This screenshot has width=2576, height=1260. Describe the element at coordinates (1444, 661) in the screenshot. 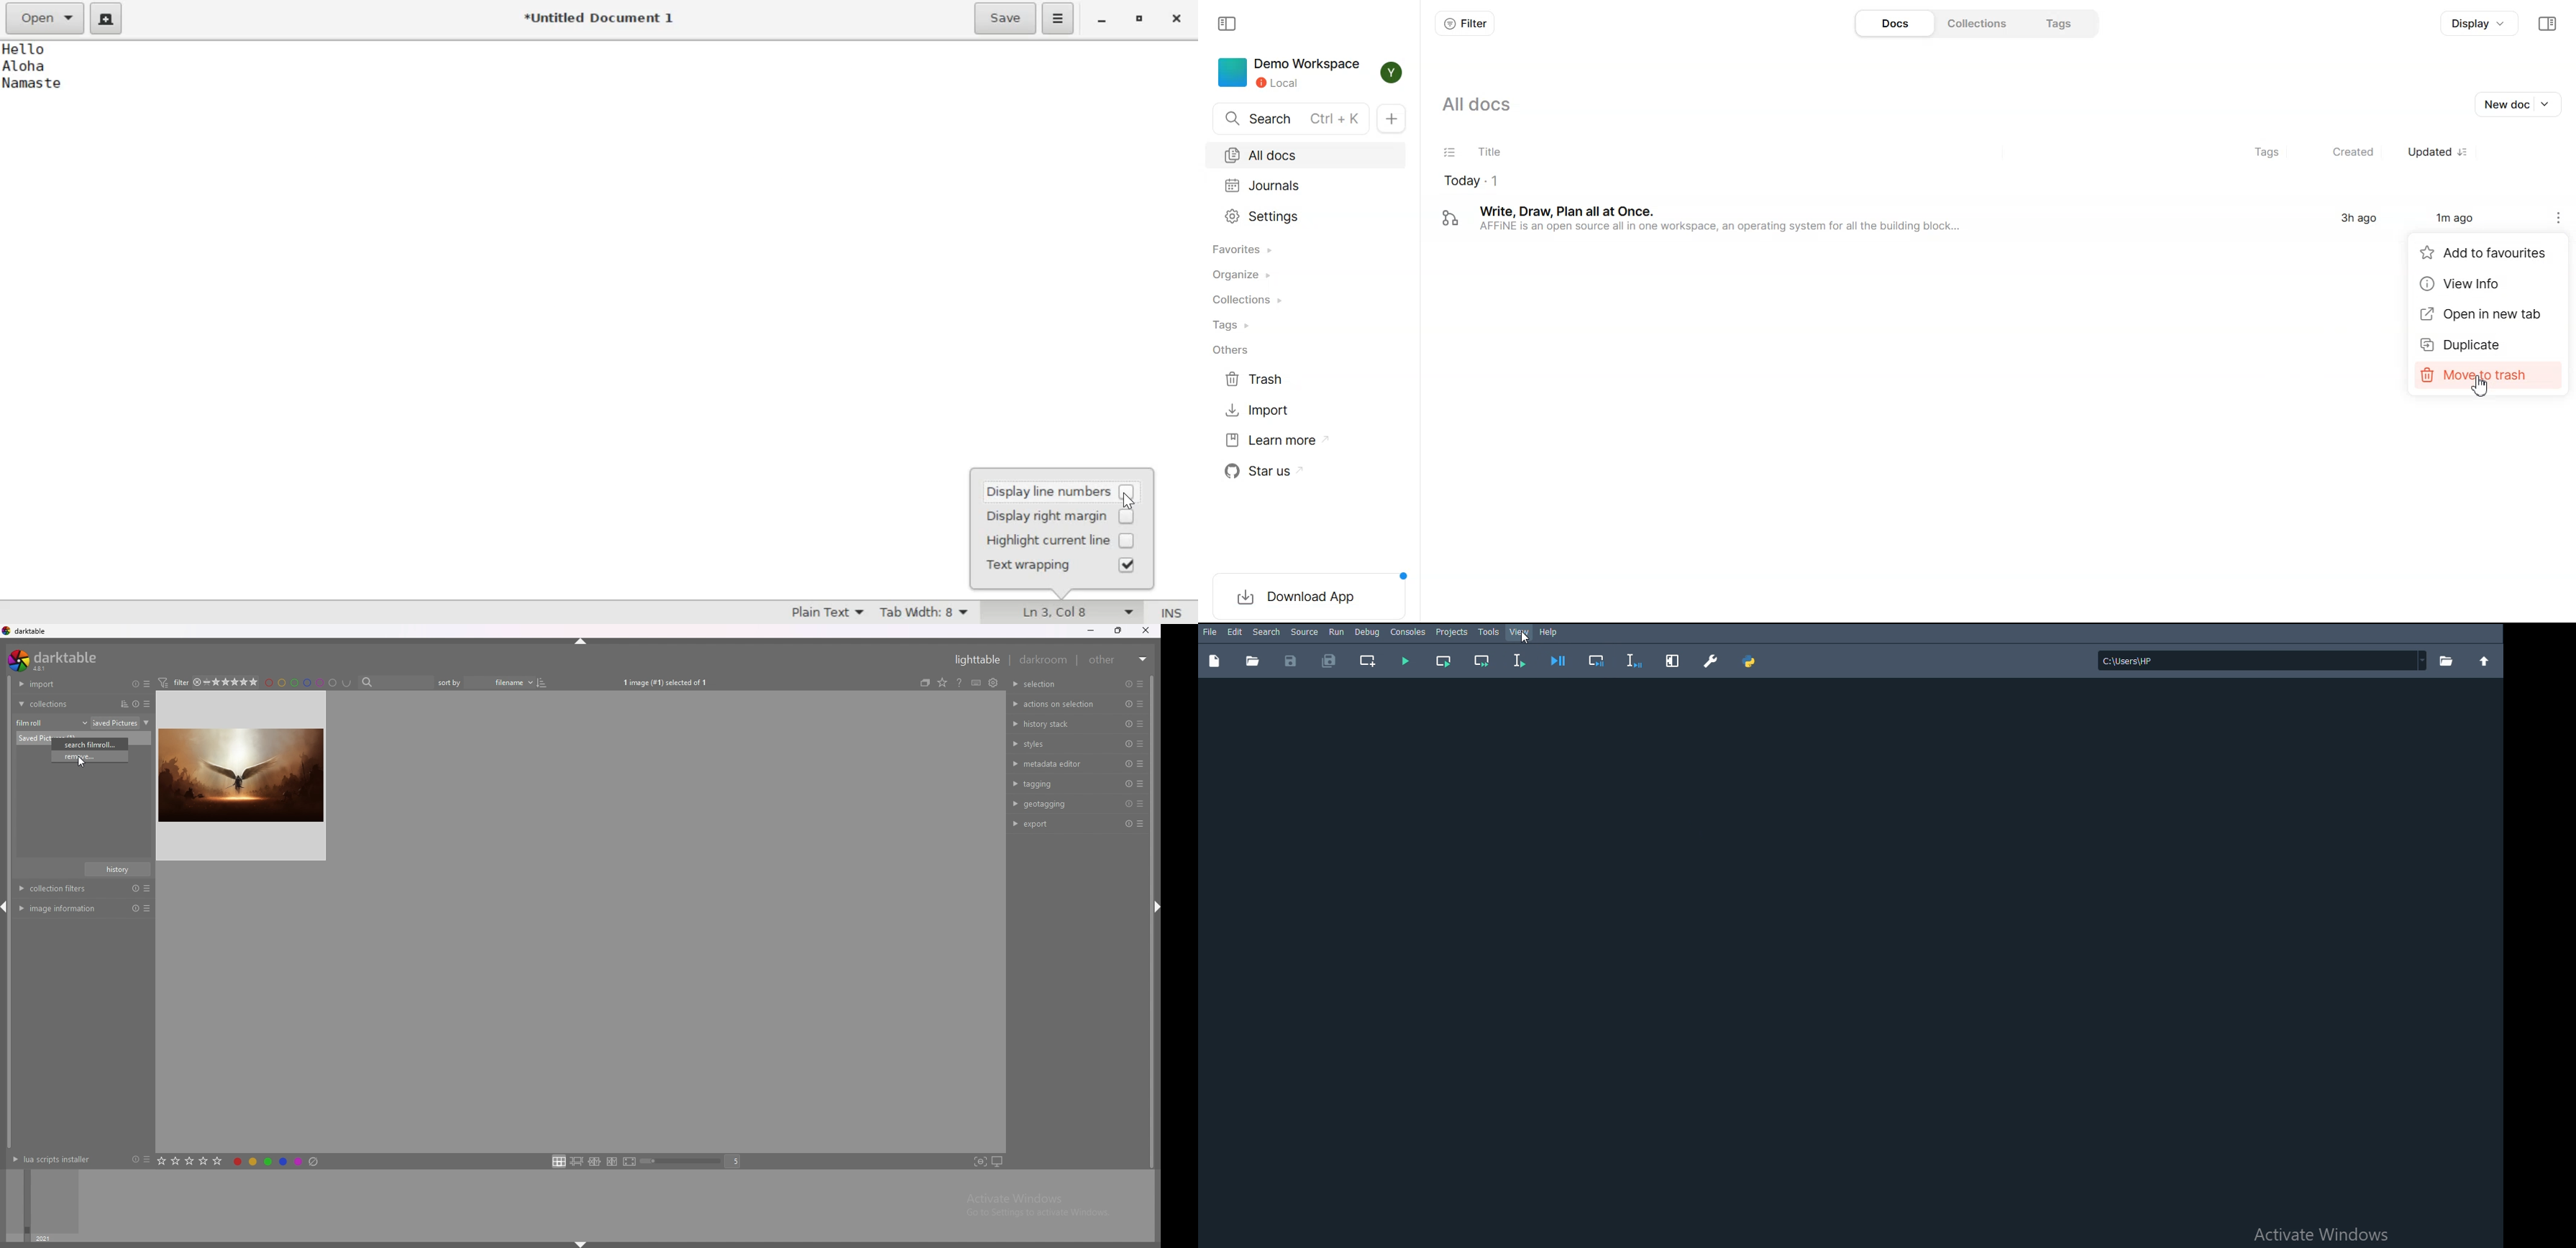

I see `Run current cell` at that location.